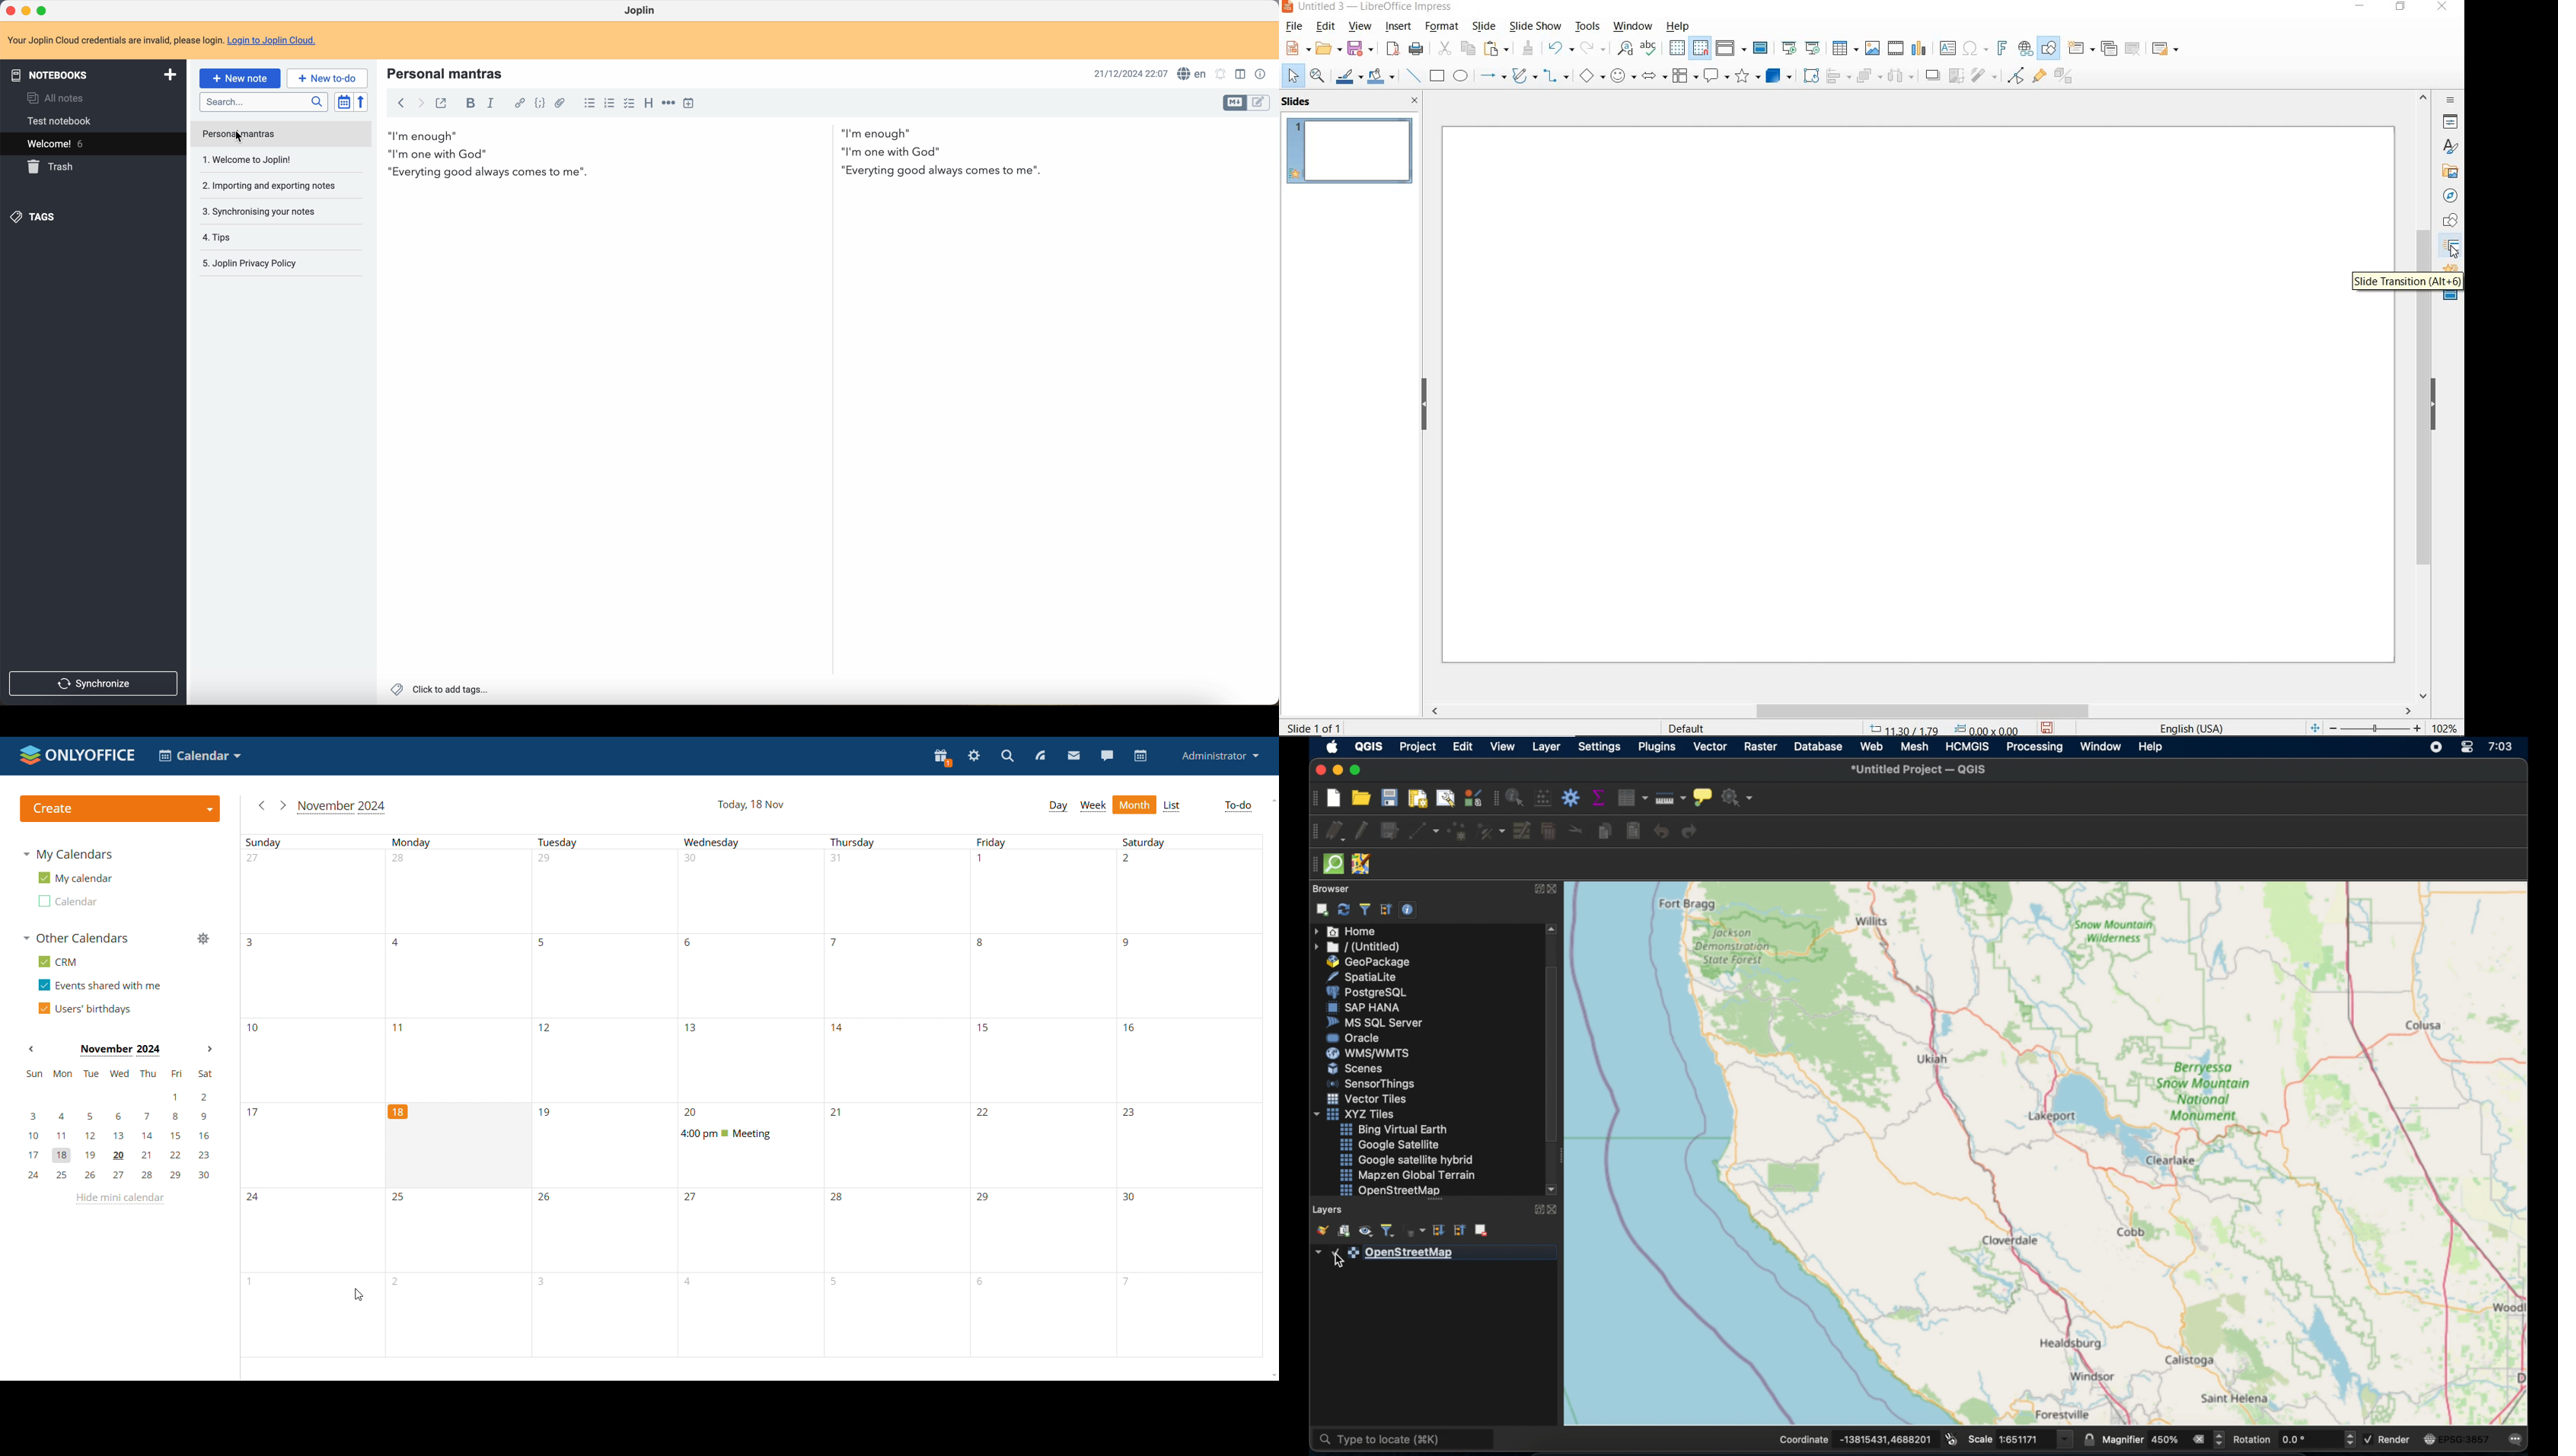 The width and height of the screenshot is (2576, 1456). What do you see at coordinates (1491, 76) in the screenshot?
I see `LINES AND ARROWS` at bounding box center [1491, 76].